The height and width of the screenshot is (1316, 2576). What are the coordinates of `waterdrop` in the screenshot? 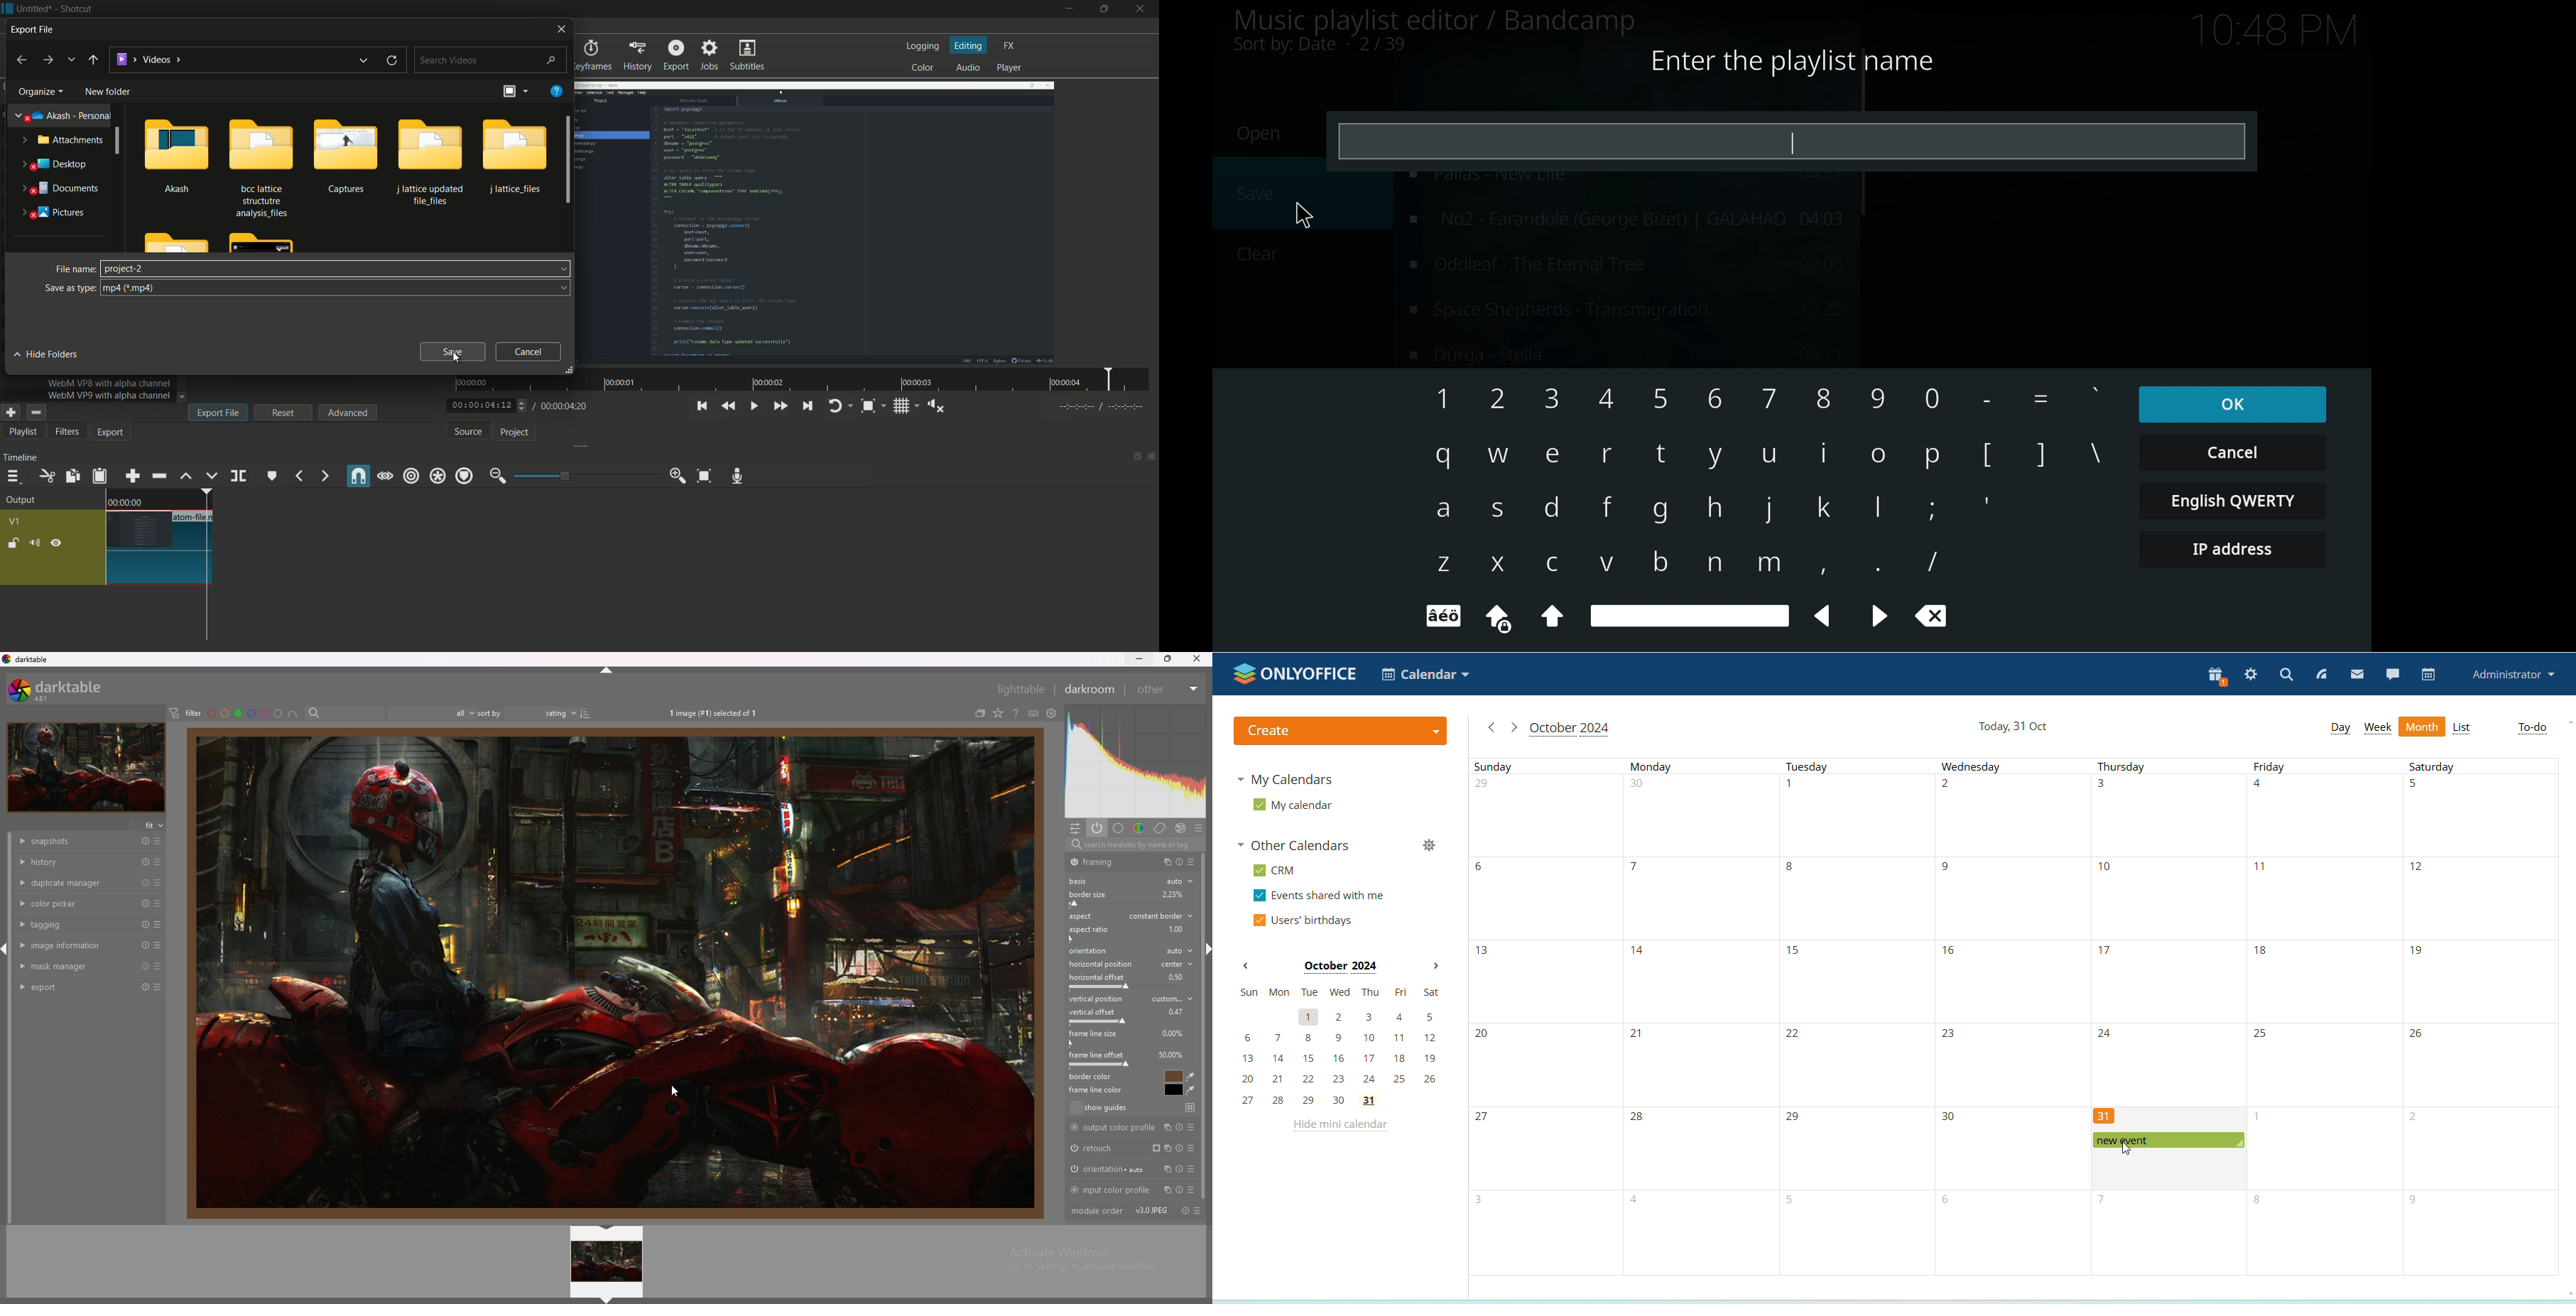 It's located at (1192, 1077).